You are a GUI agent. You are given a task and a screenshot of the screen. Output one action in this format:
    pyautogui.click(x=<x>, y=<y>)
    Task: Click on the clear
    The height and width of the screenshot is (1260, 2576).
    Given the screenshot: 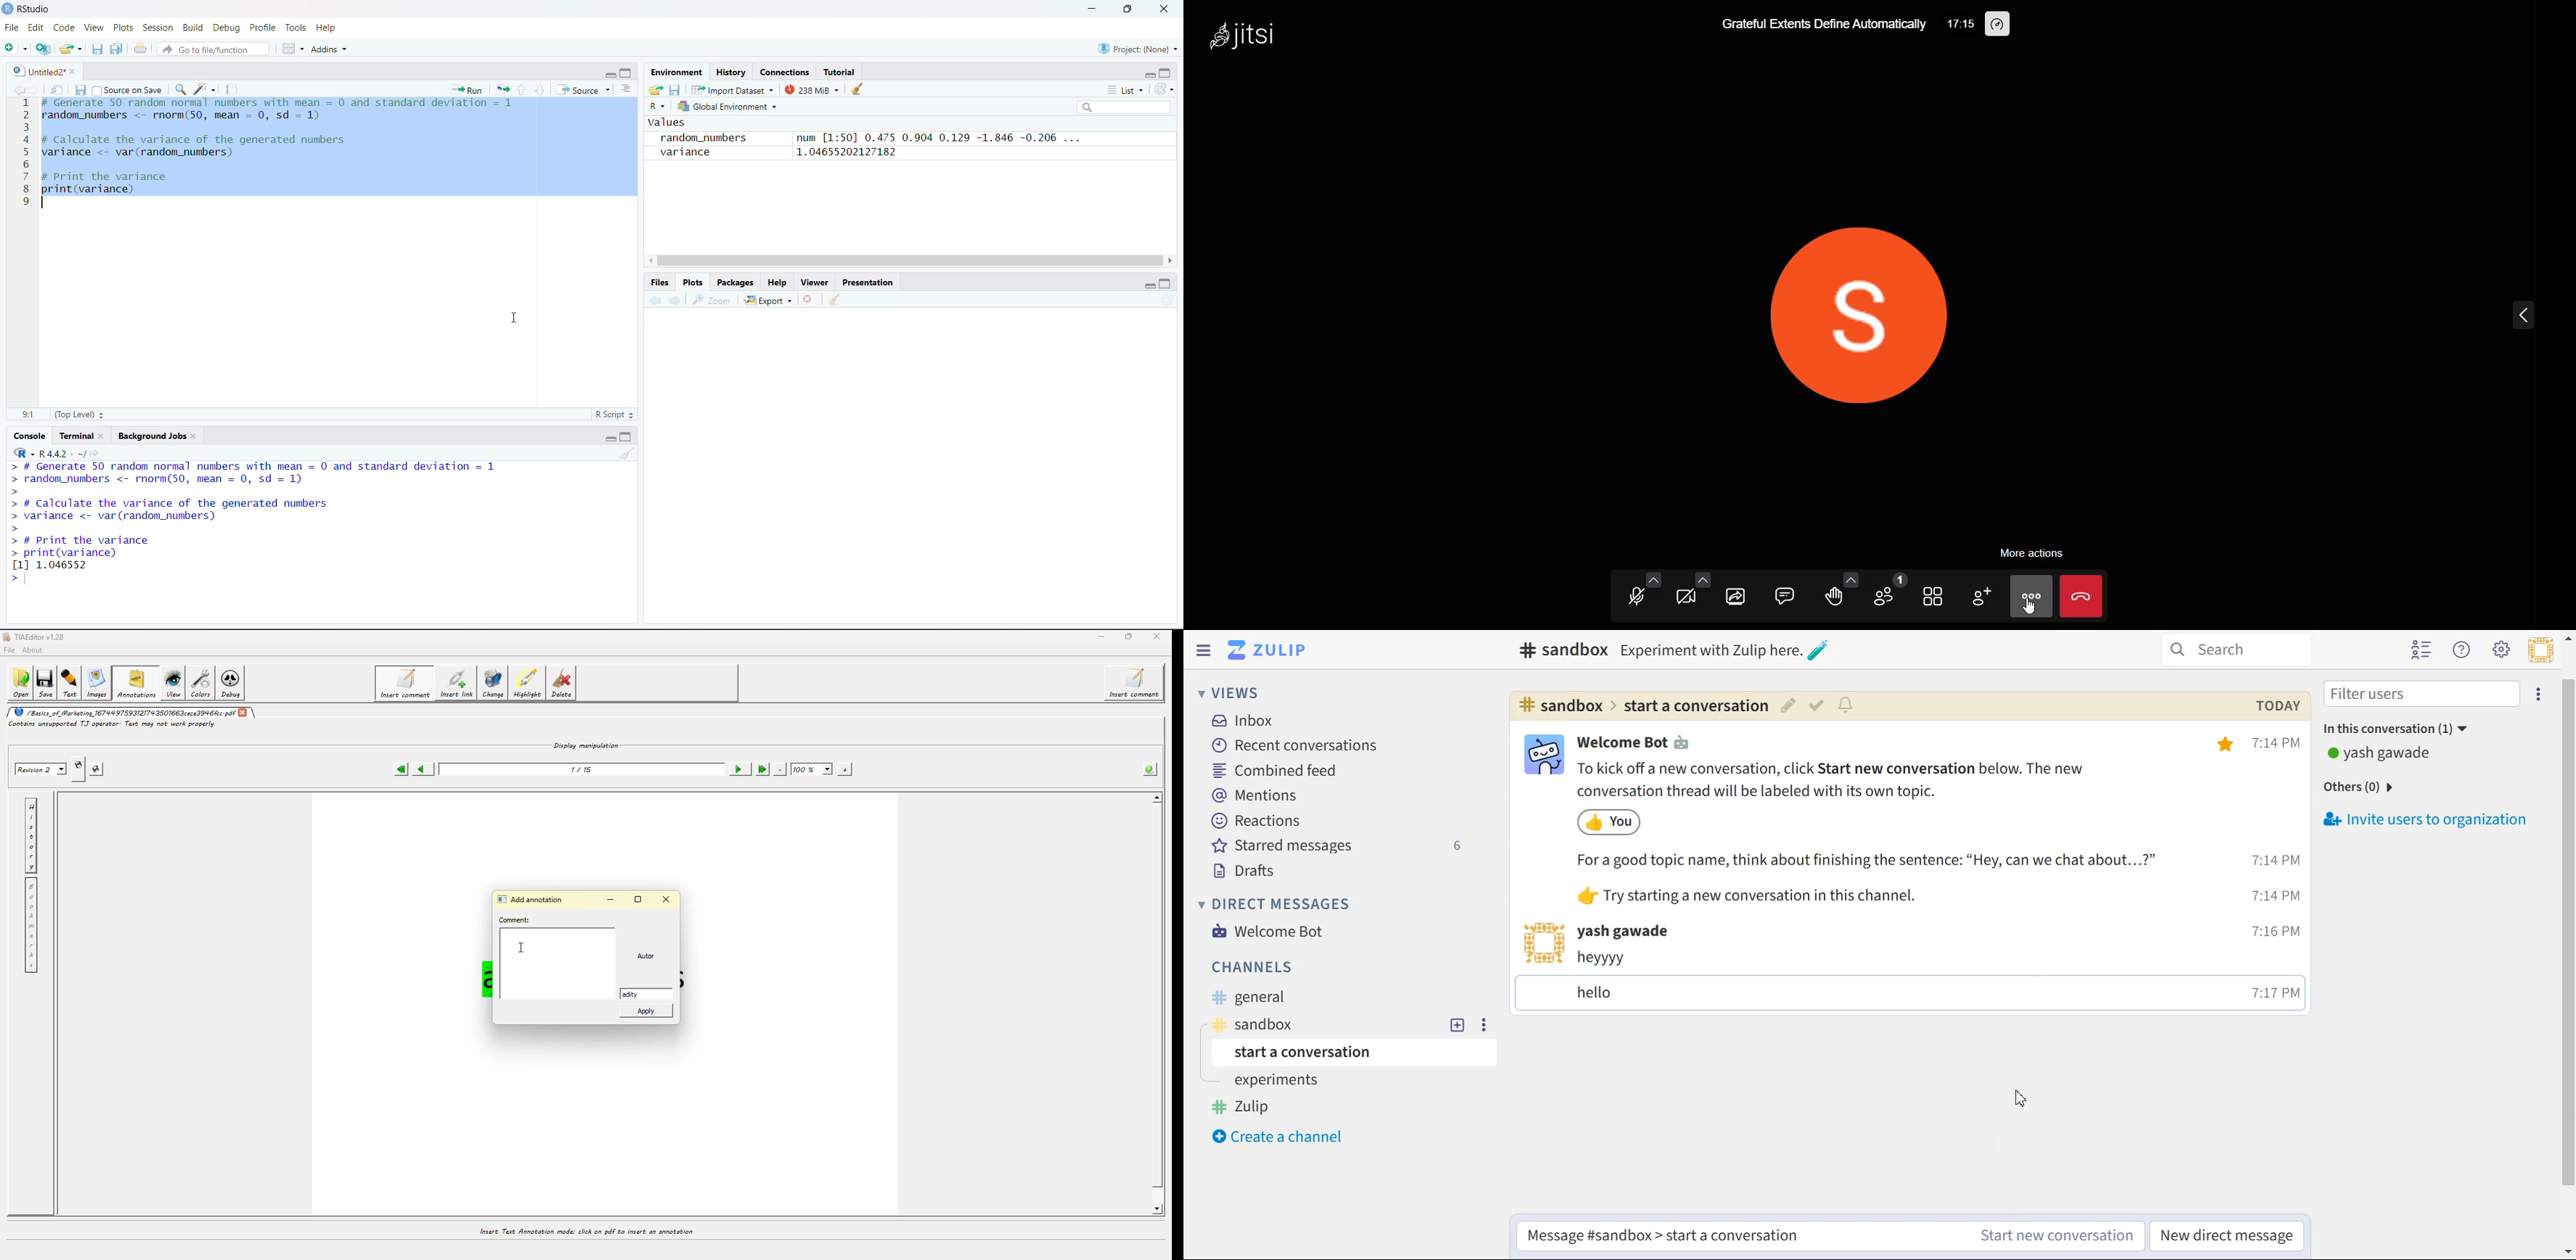 What is the action you would take?
    pyautogui.click(x=196, y=436)
    